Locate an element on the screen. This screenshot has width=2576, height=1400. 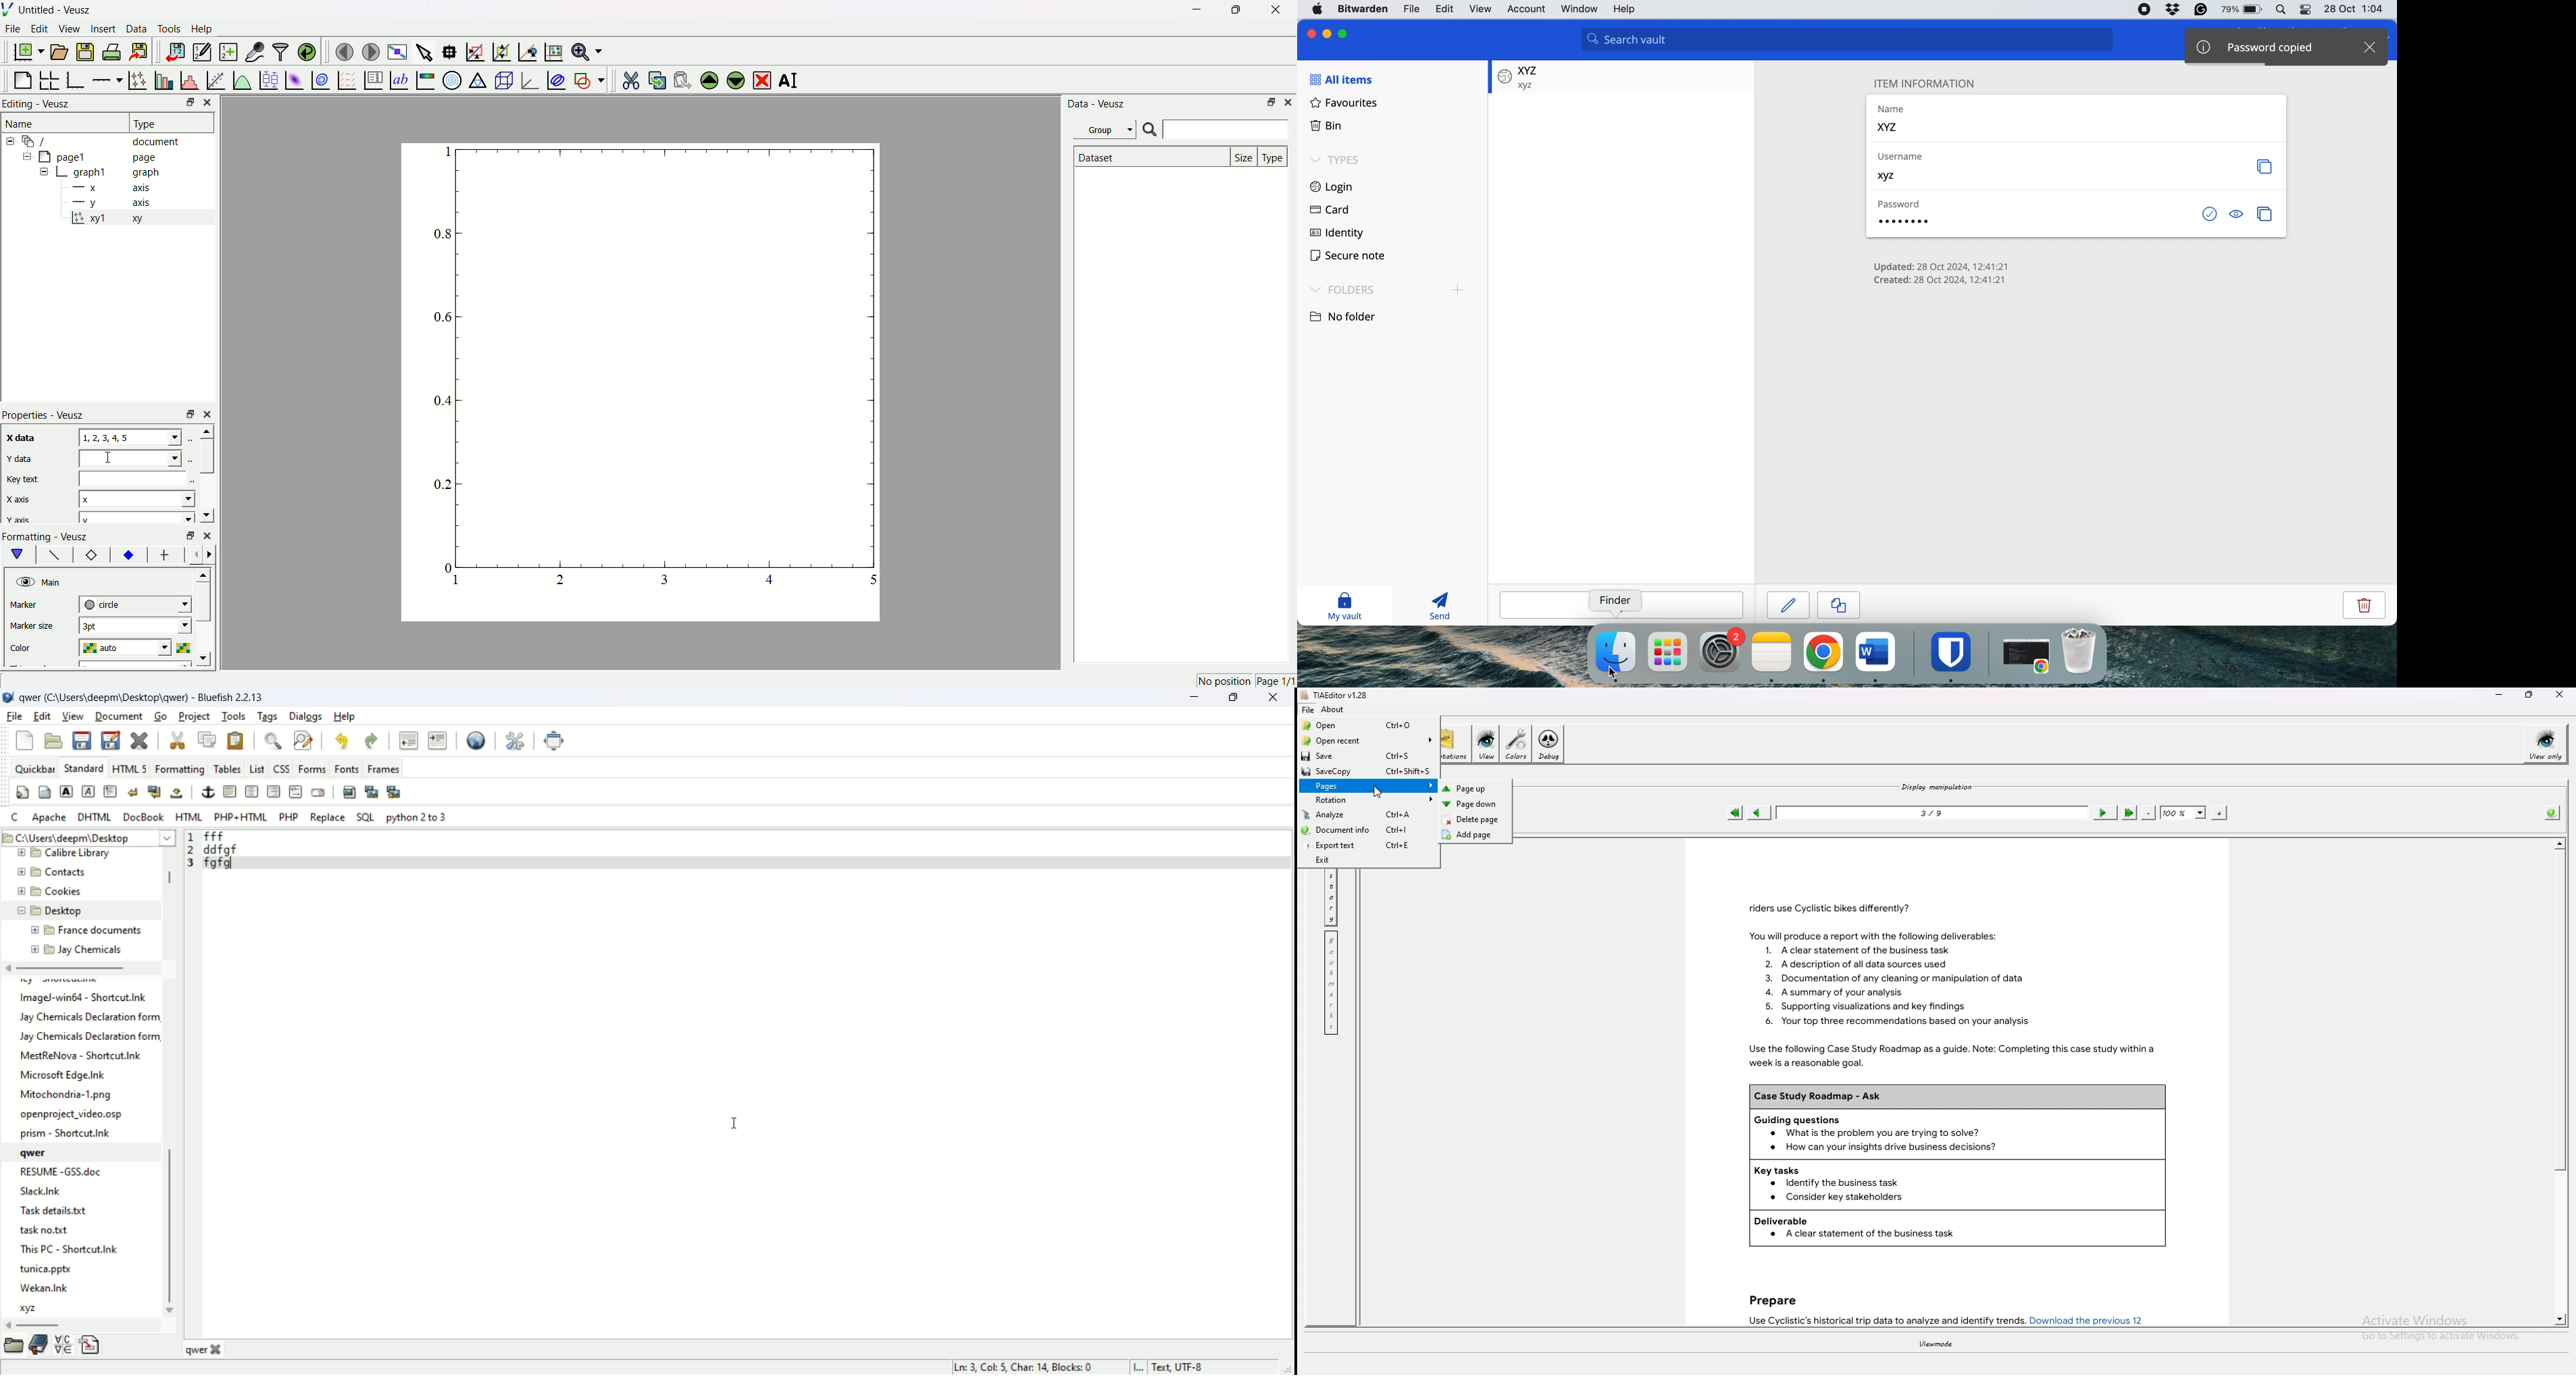
file is located at coordinates (80, 999).